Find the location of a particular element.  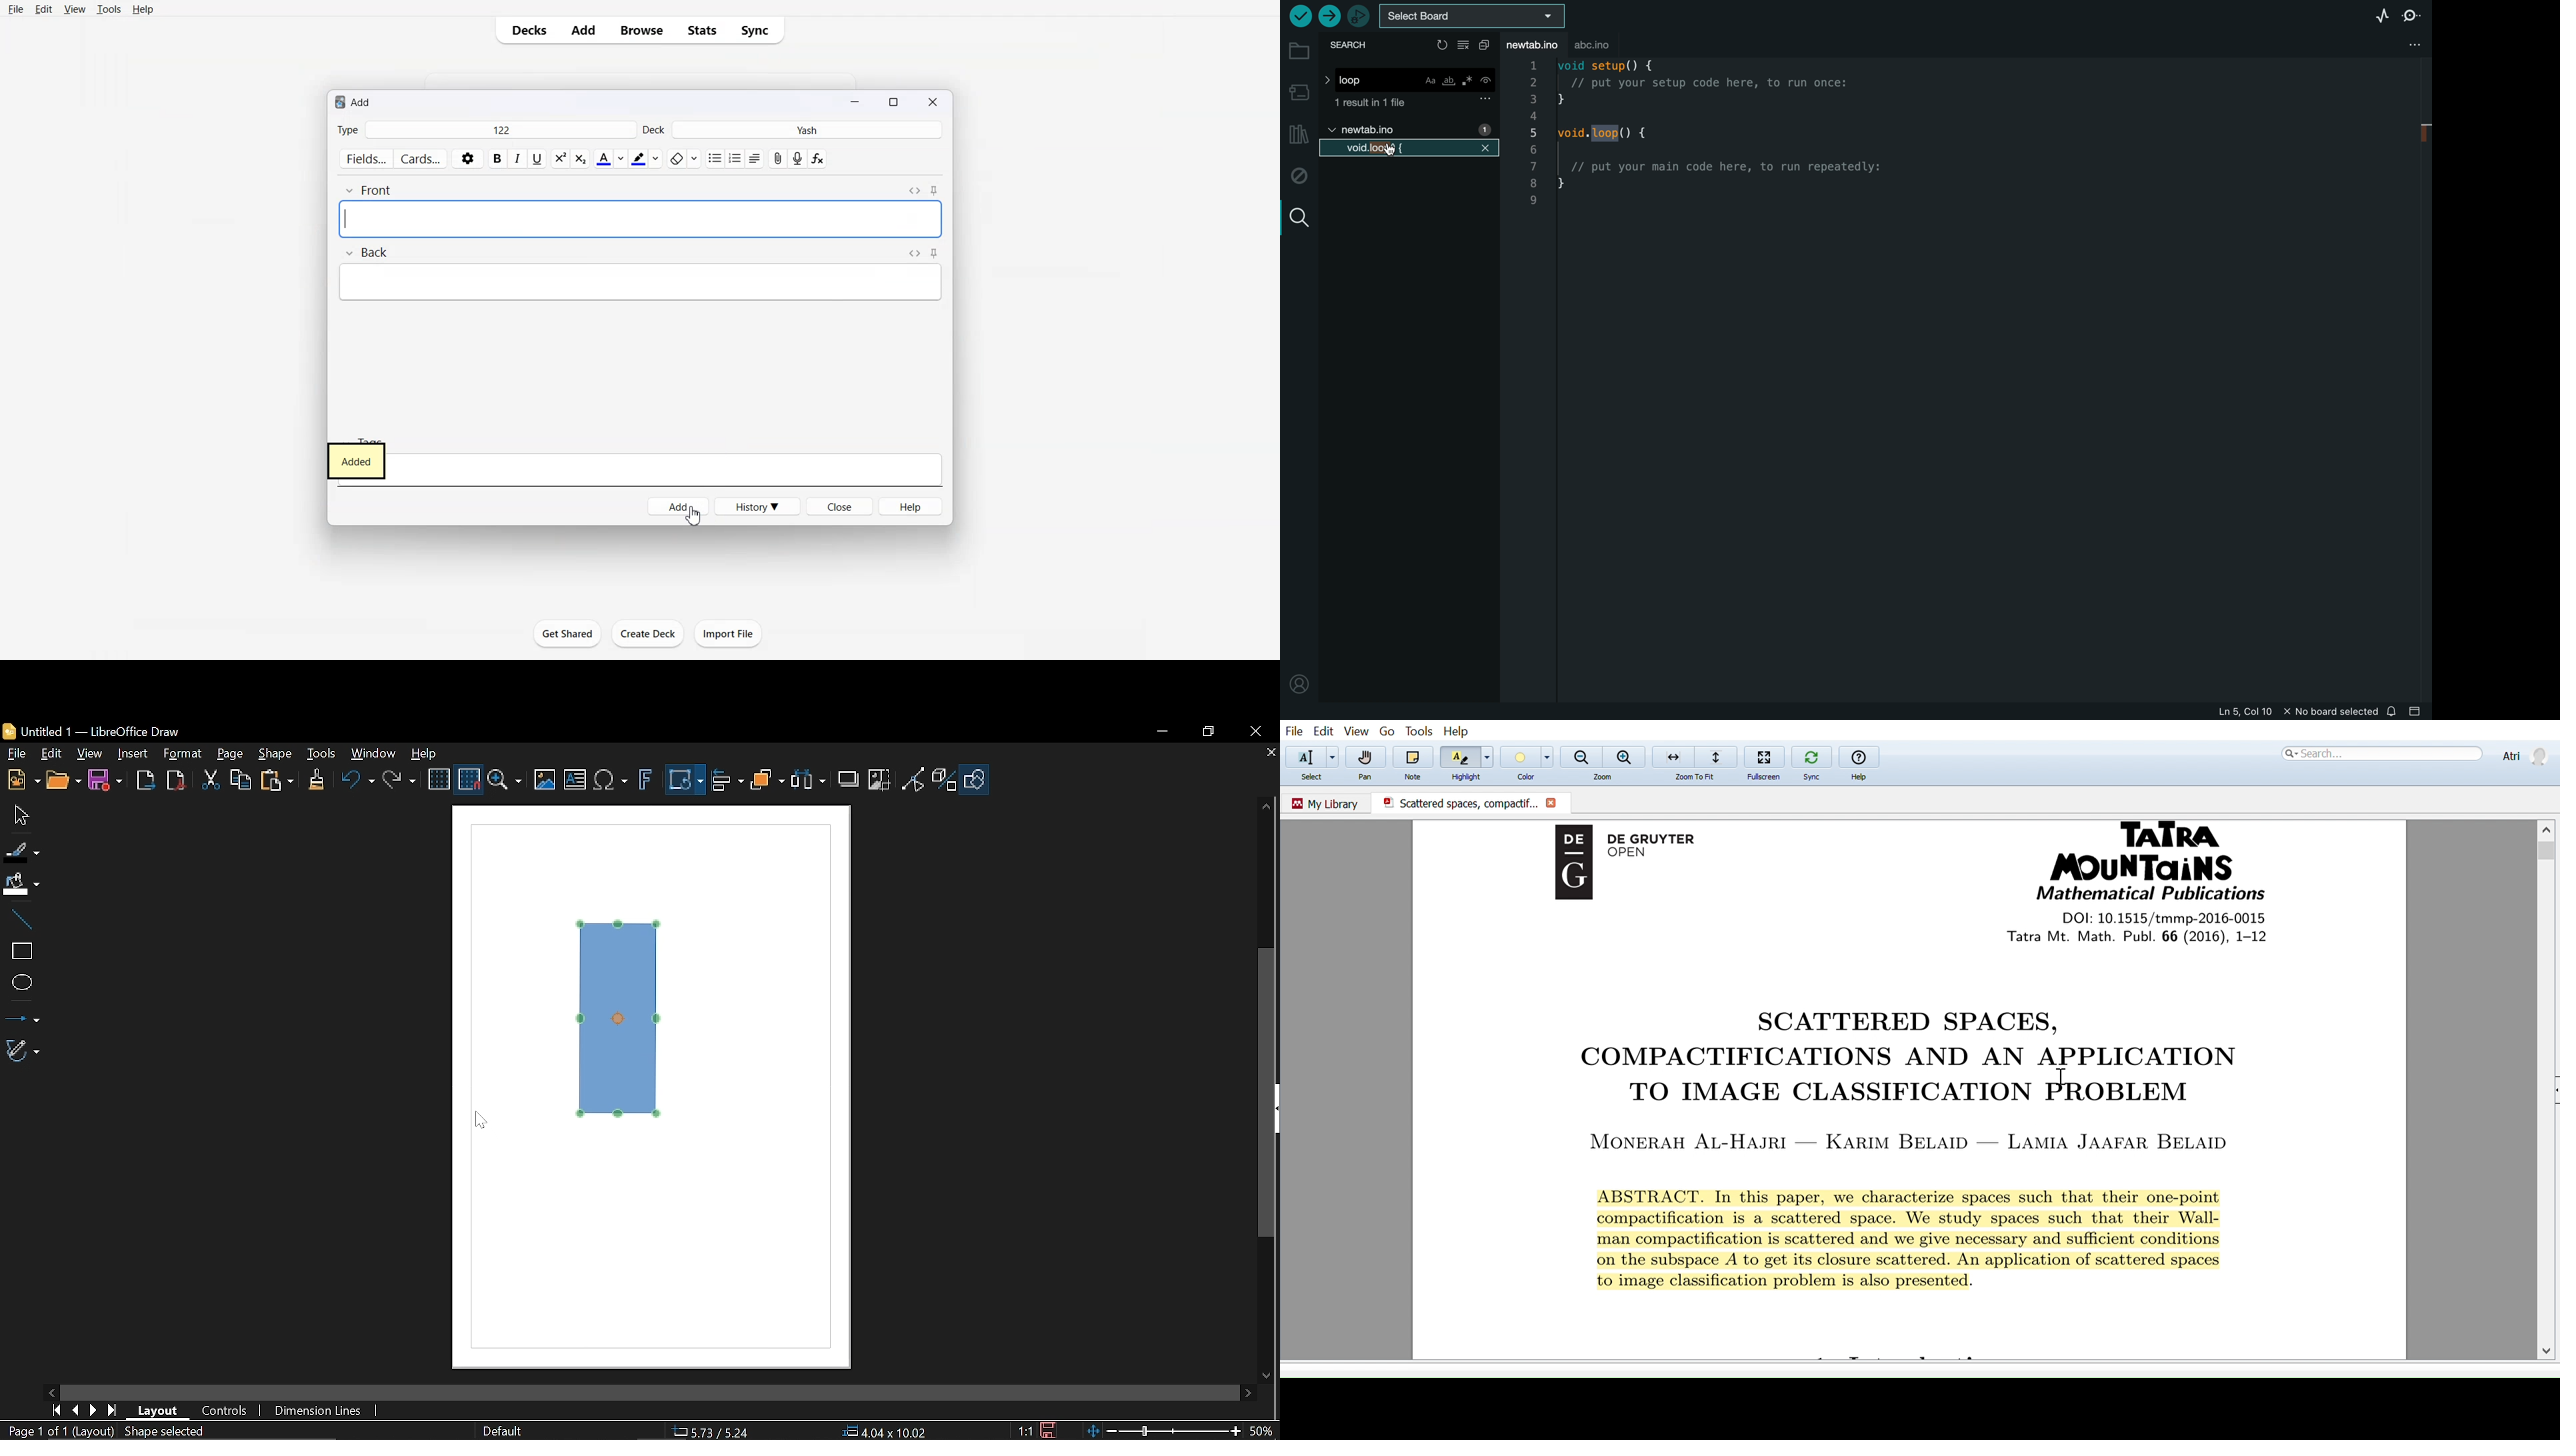

Select text is located at coordinates (1303, 757).